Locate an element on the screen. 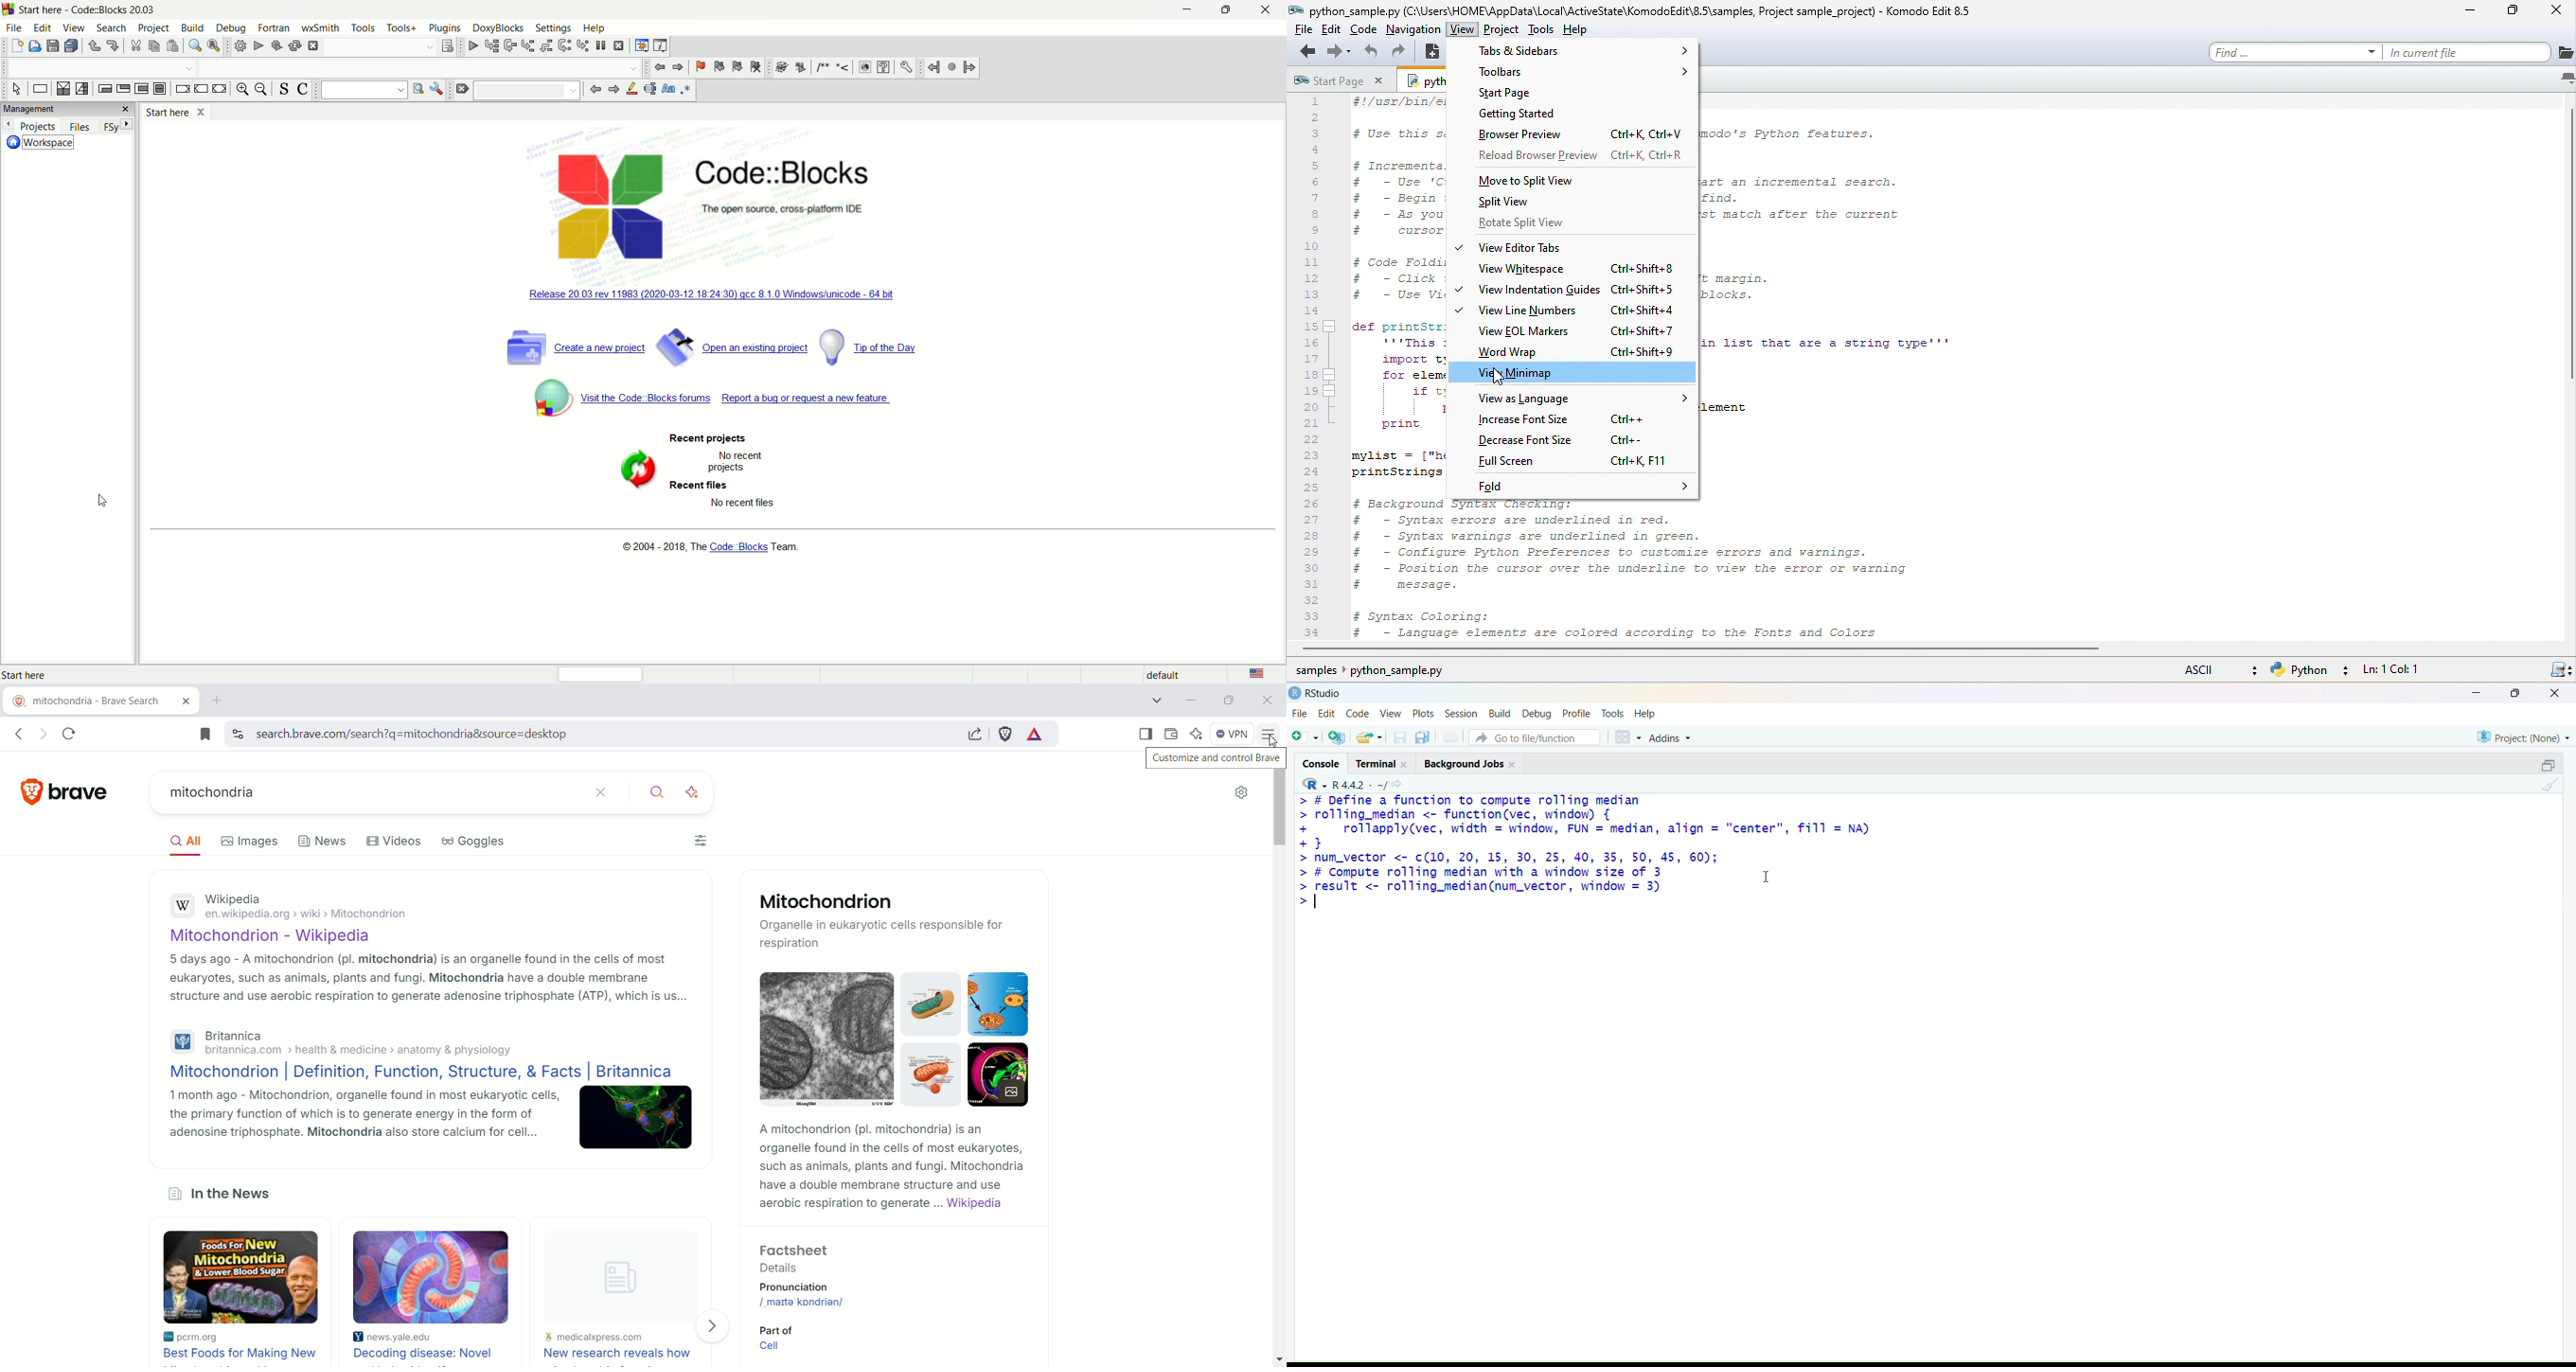 Image resolution: width=2576 pixels, height=1372 pixels. build and run is located at coordinates (275, 46).